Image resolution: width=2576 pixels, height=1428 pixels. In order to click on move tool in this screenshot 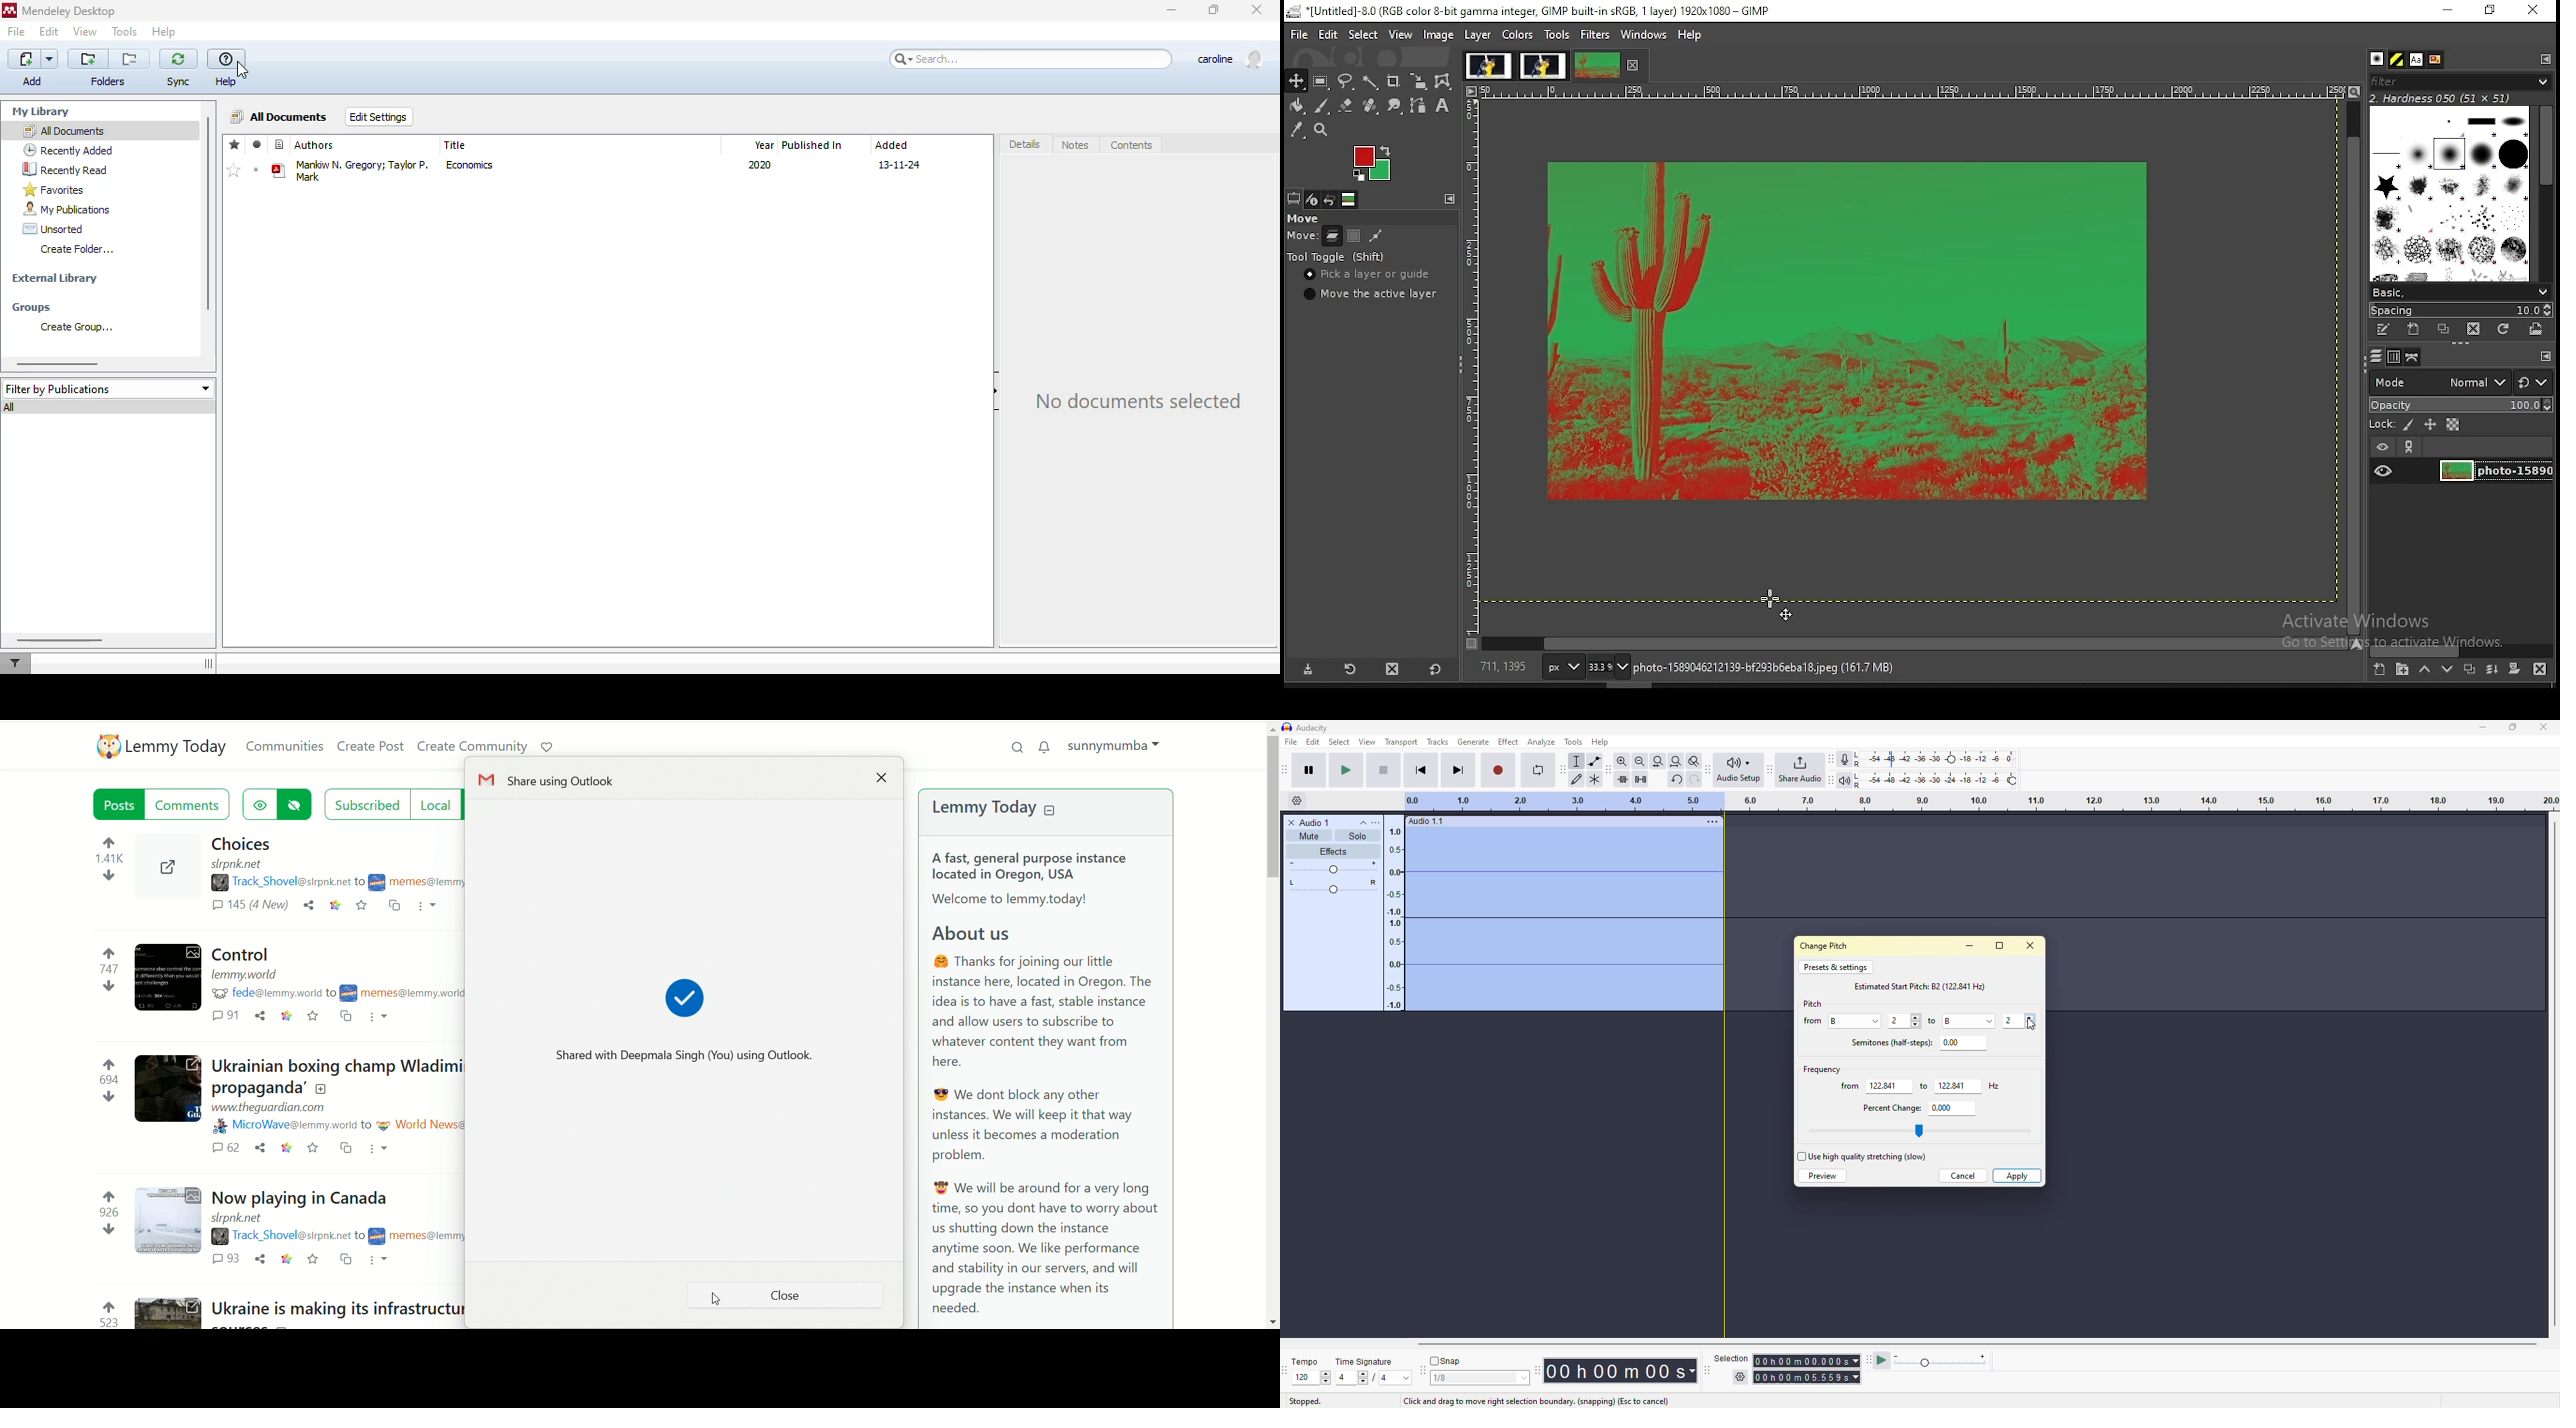, I will do `click(1295, 80)`.